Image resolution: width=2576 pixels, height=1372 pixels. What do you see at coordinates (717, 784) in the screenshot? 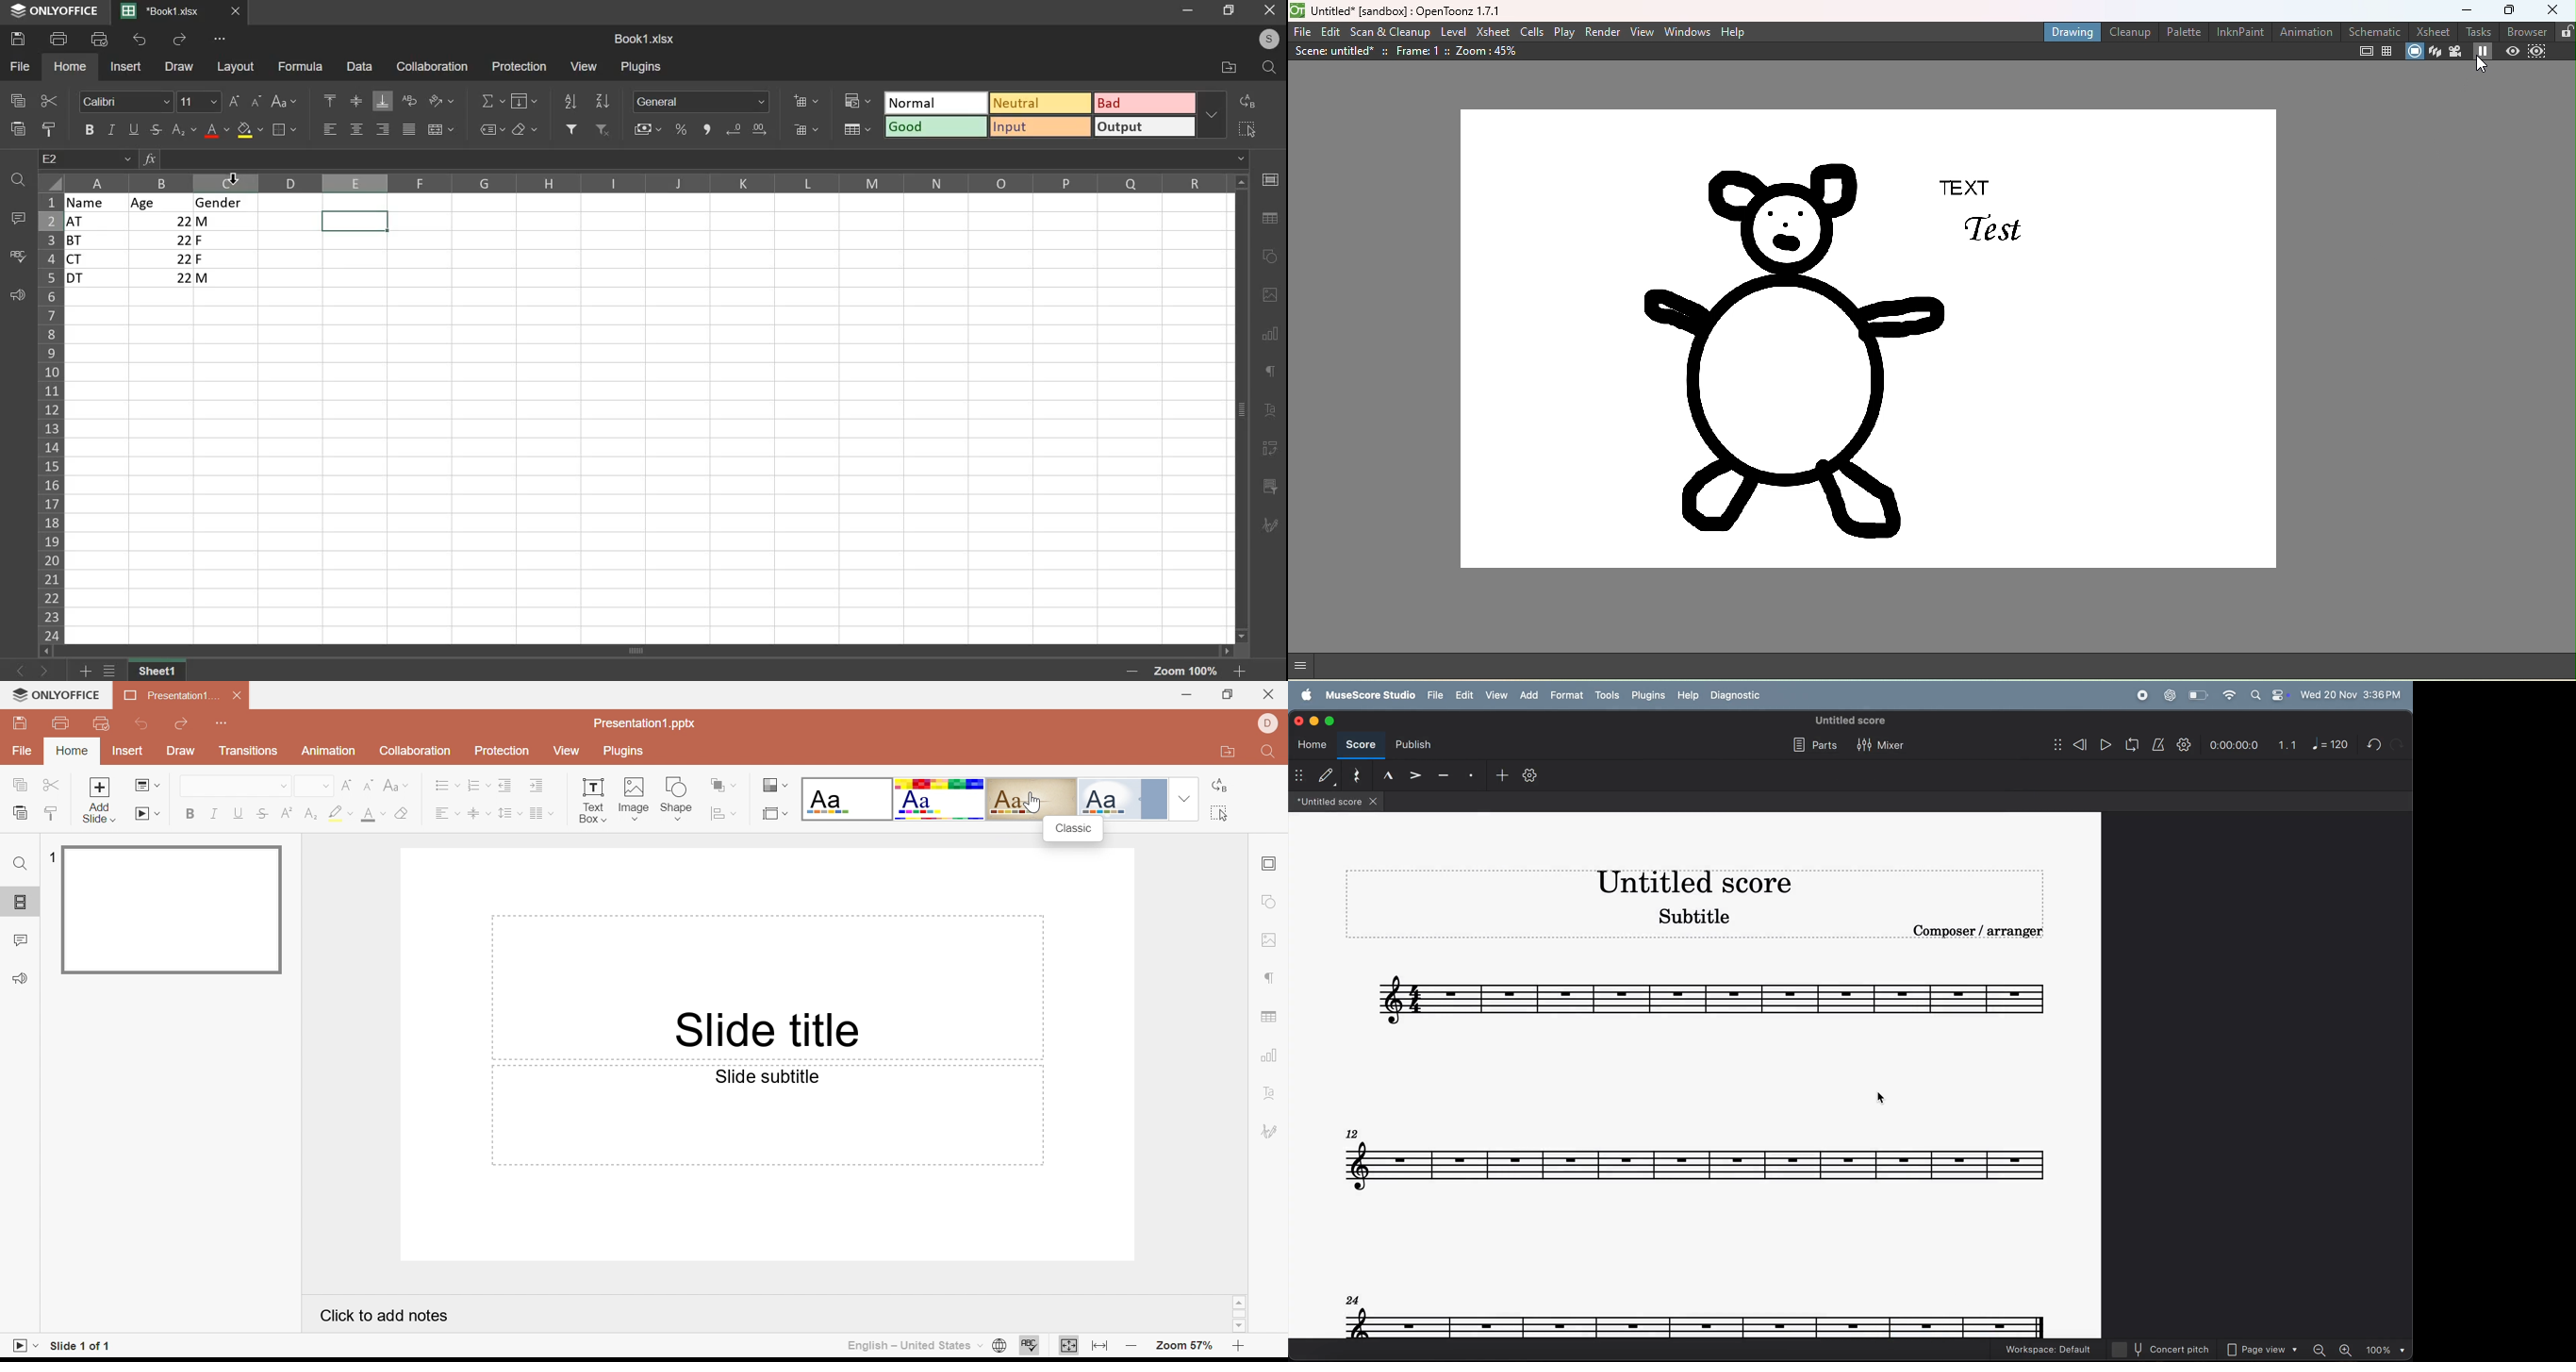
I see `Arrange shape` at bounding box center [717, 784].